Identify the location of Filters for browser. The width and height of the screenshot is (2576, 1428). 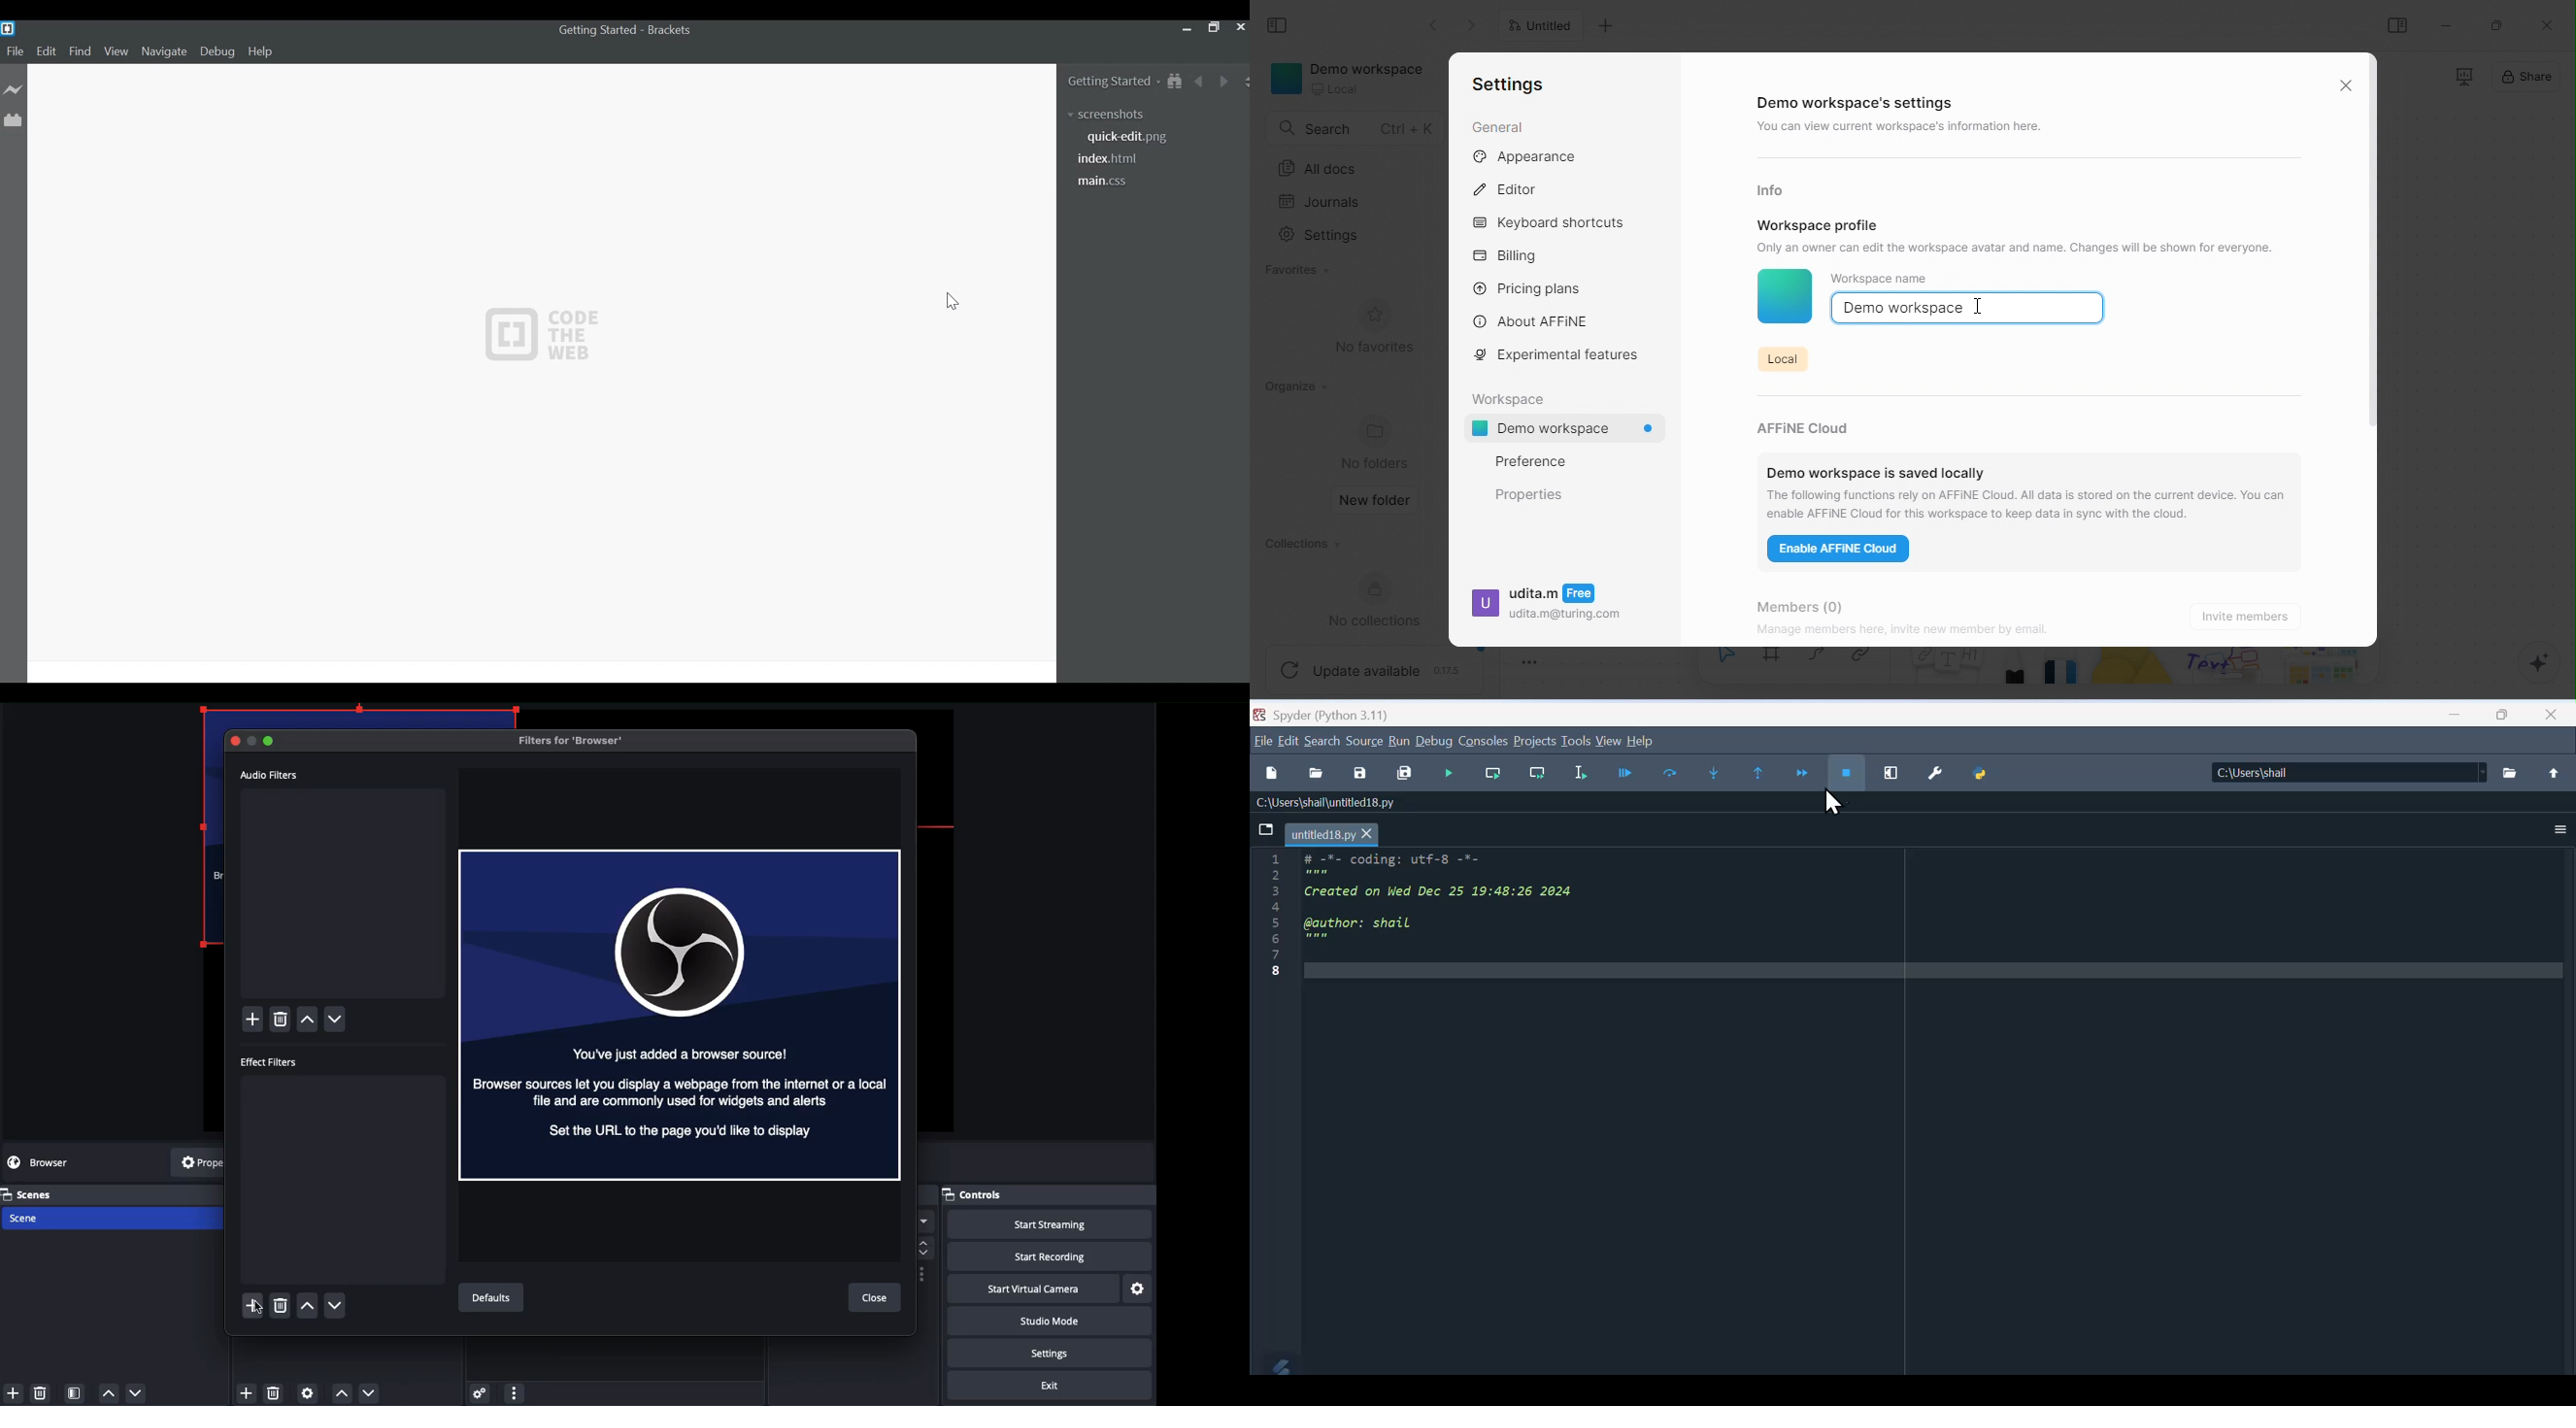
(575, 740).